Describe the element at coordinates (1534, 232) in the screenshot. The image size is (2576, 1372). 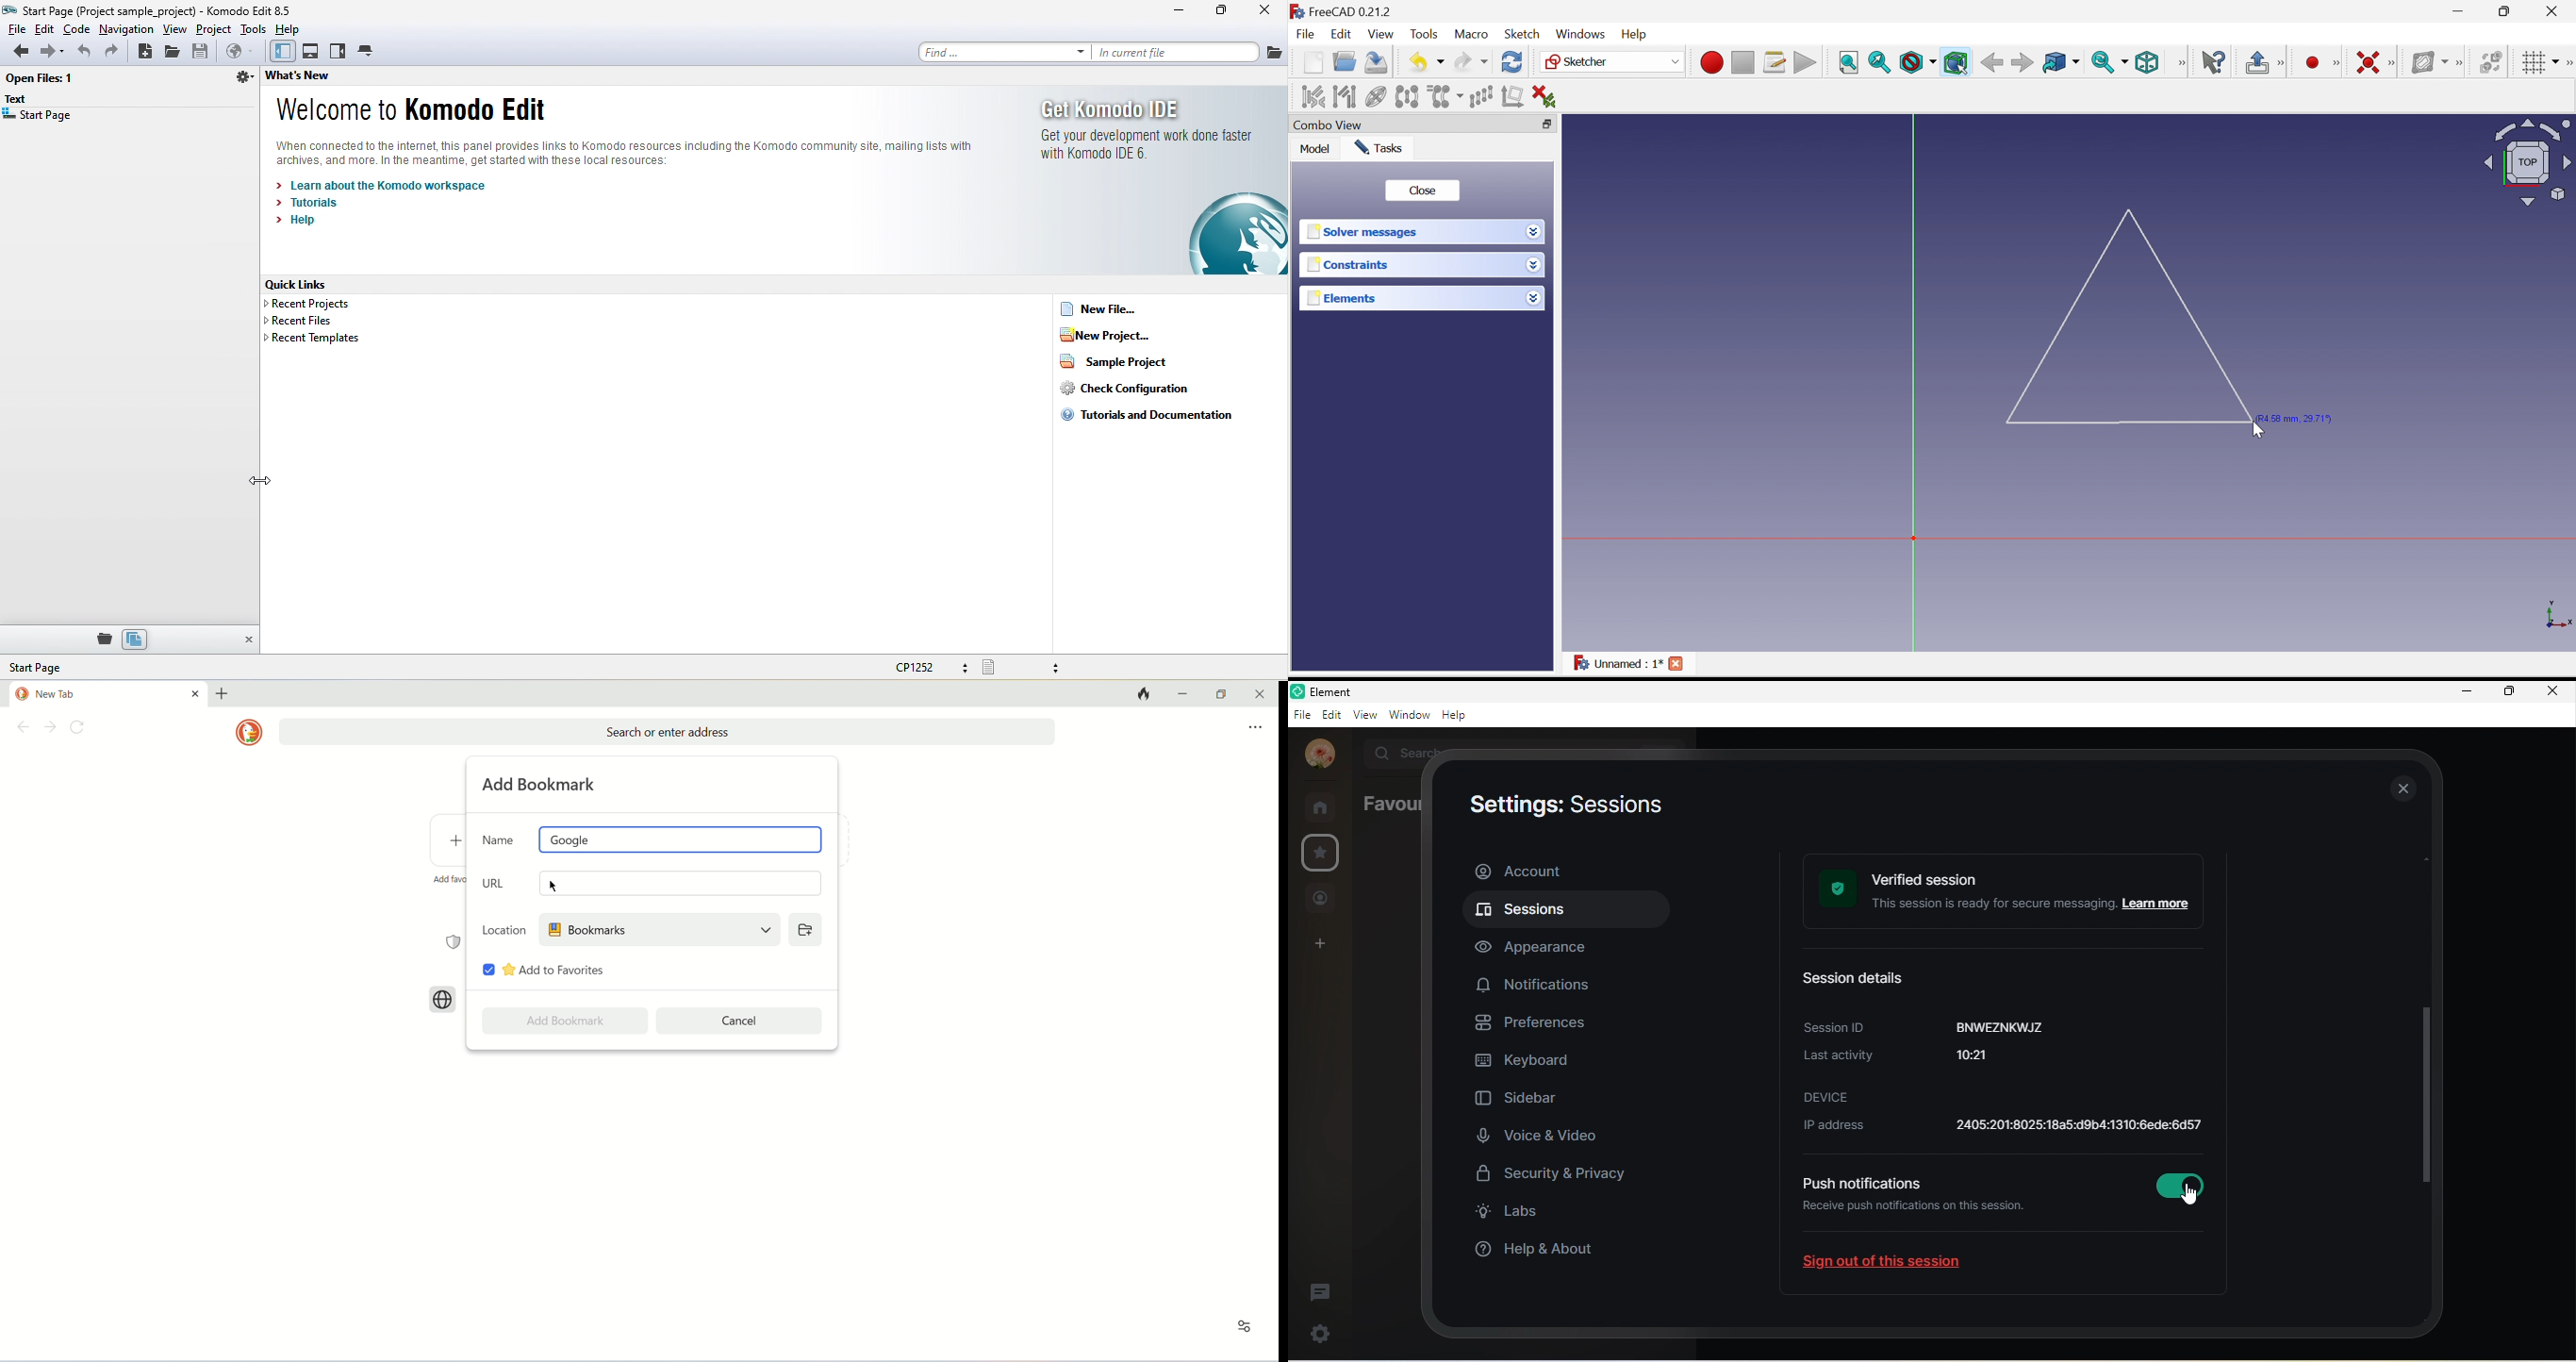
I see `Drop down` at that location.